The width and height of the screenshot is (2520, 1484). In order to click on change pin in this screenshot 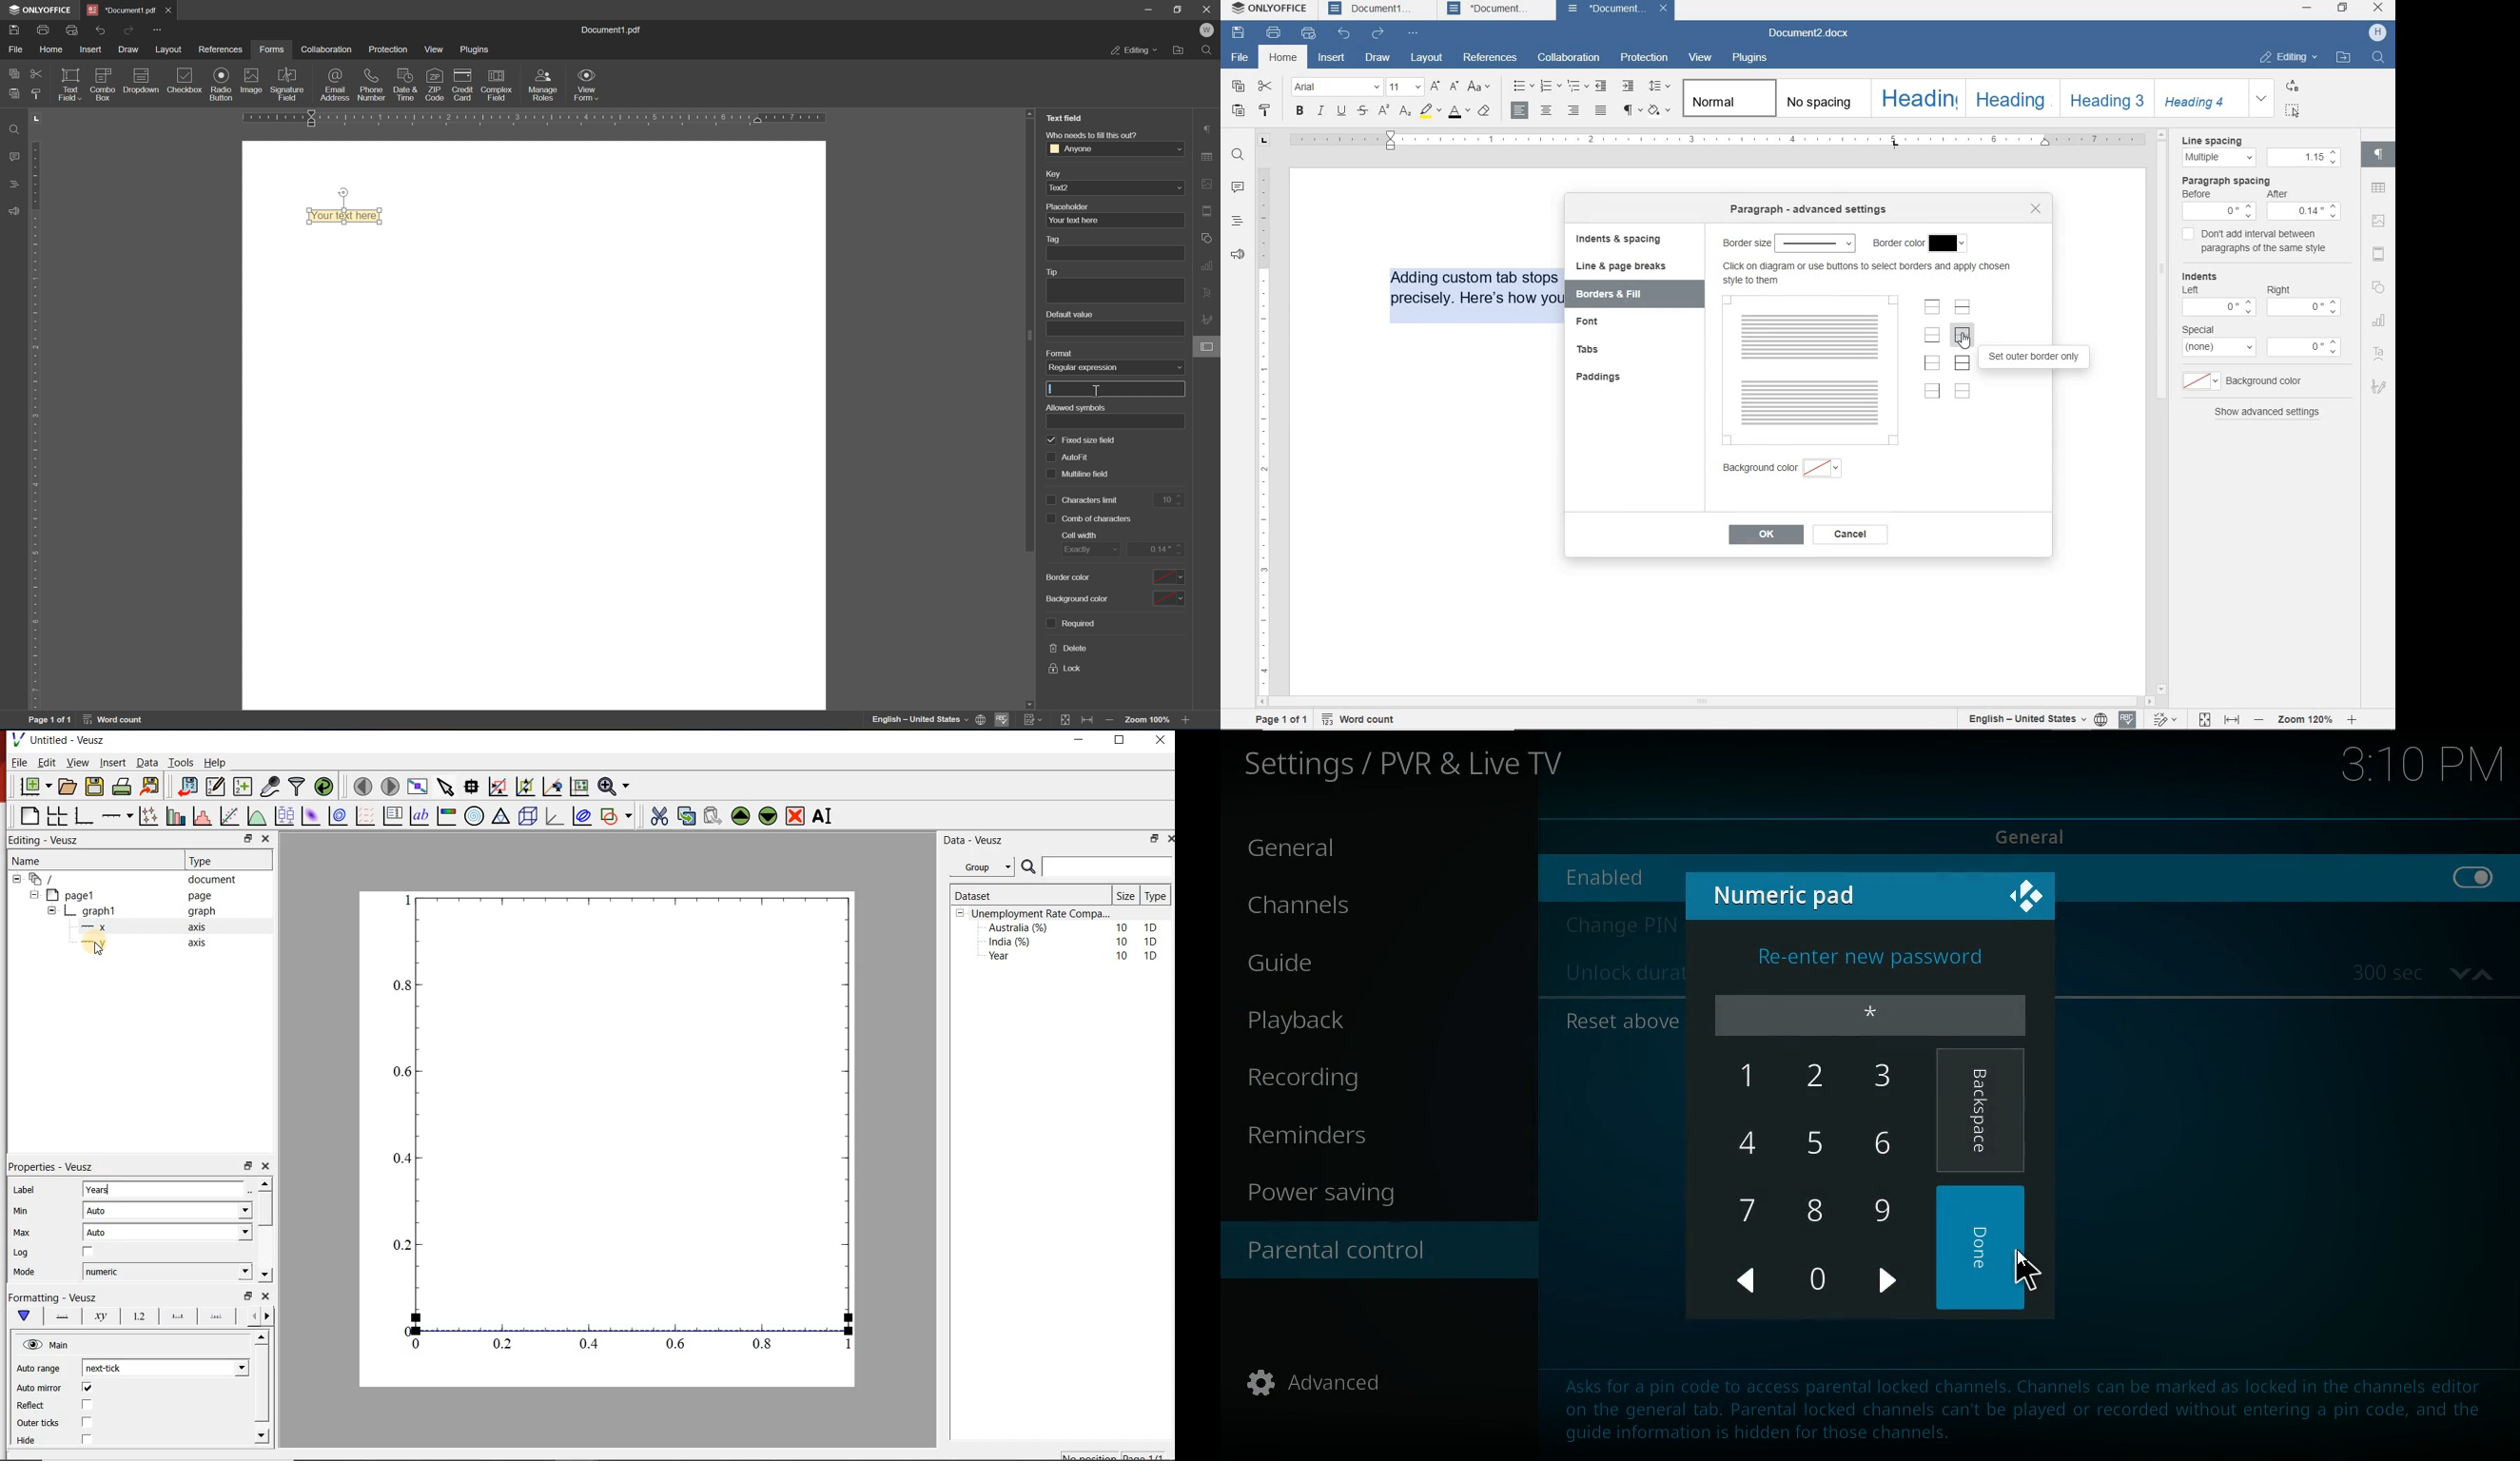, I will do `click(1618, 925)`.